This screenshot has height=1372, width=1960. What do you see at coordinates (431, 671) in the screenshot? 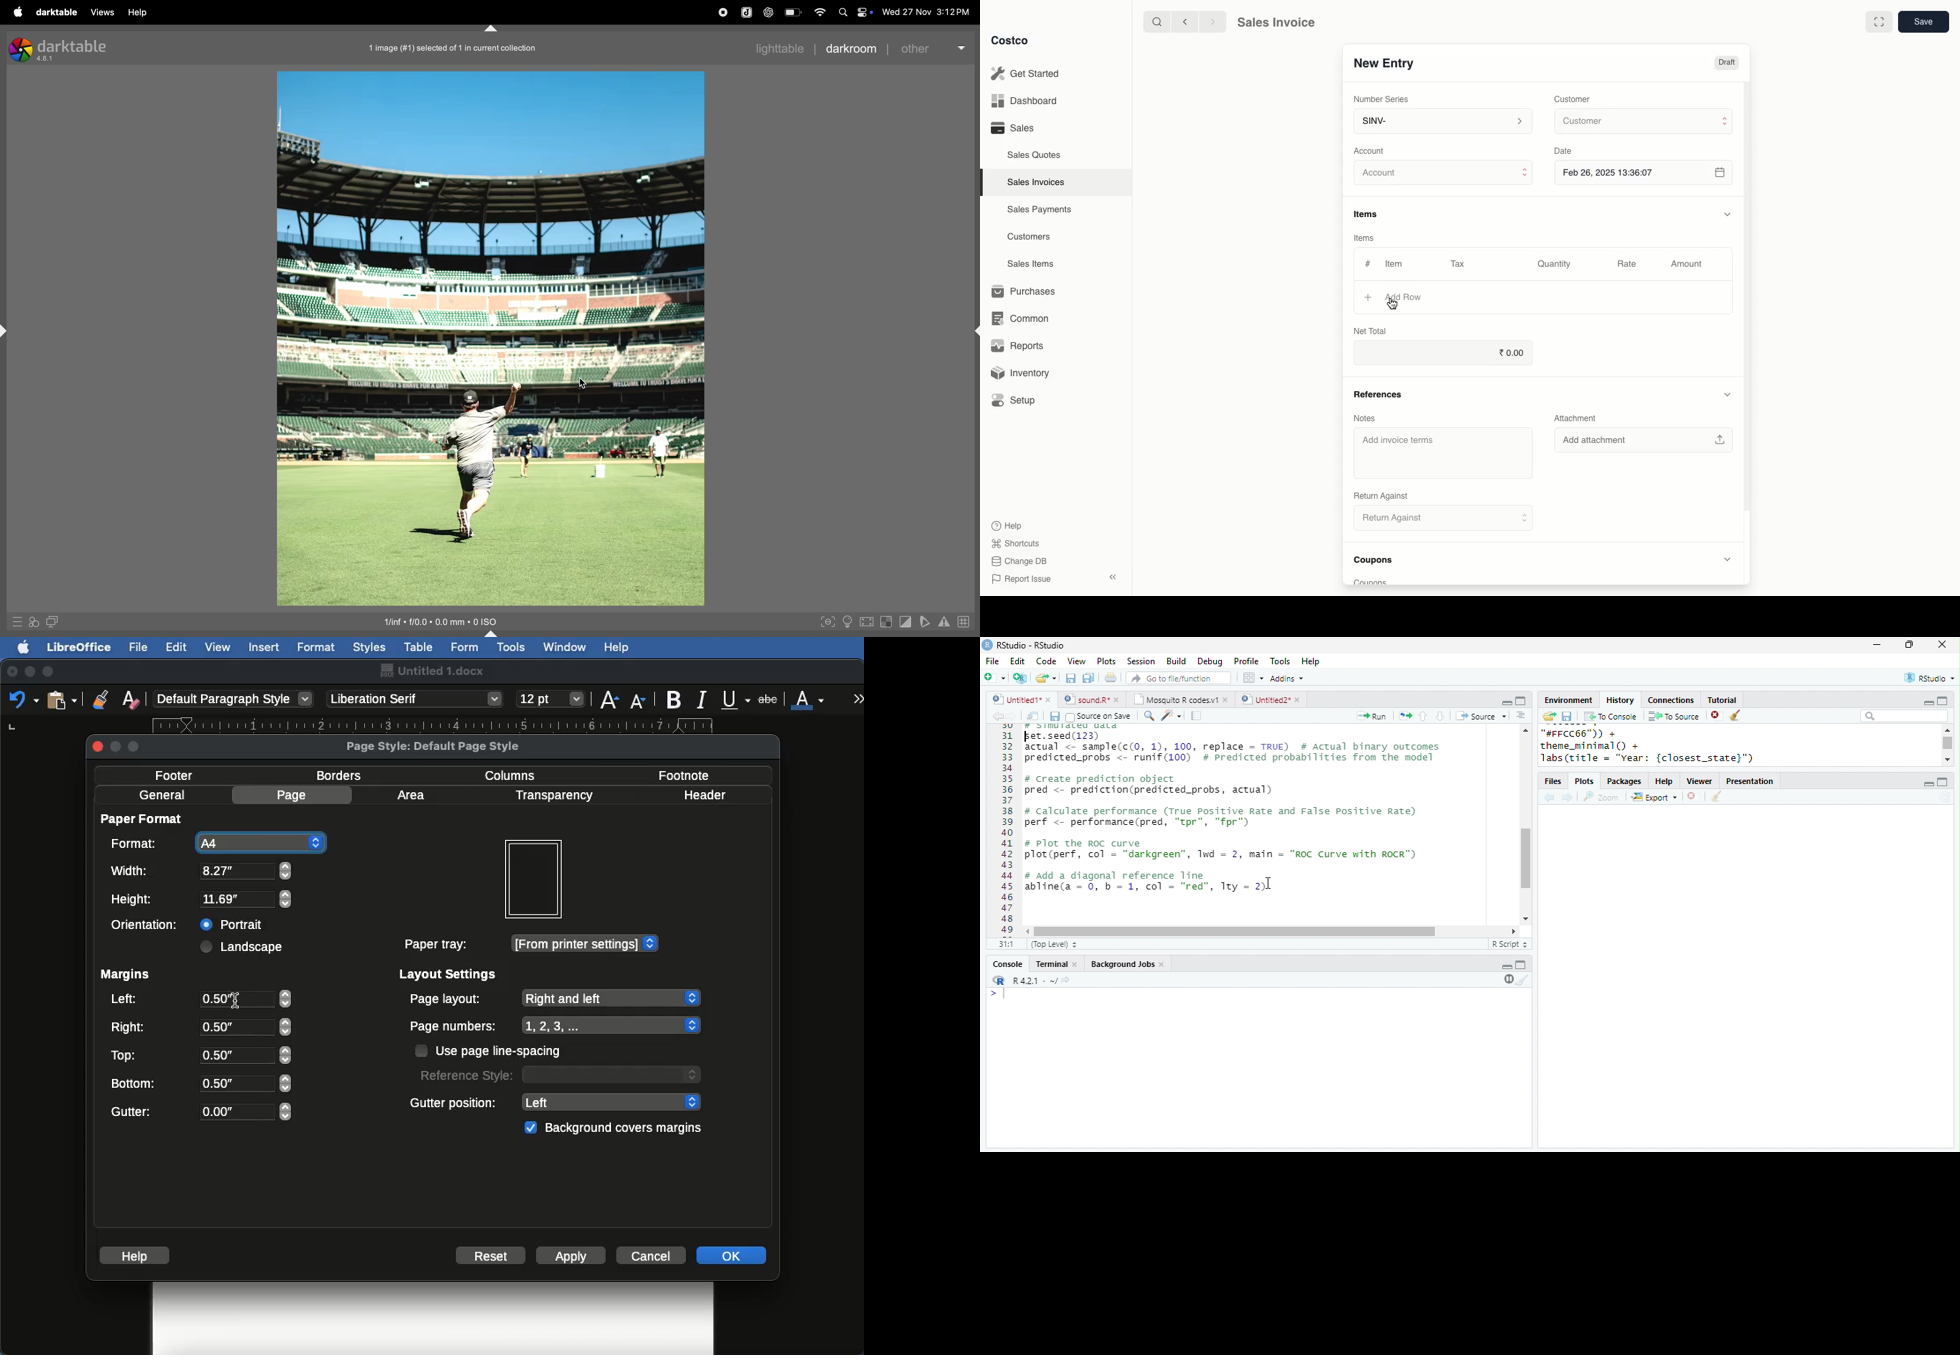
I see `Name` at bounding box center [431, 671].